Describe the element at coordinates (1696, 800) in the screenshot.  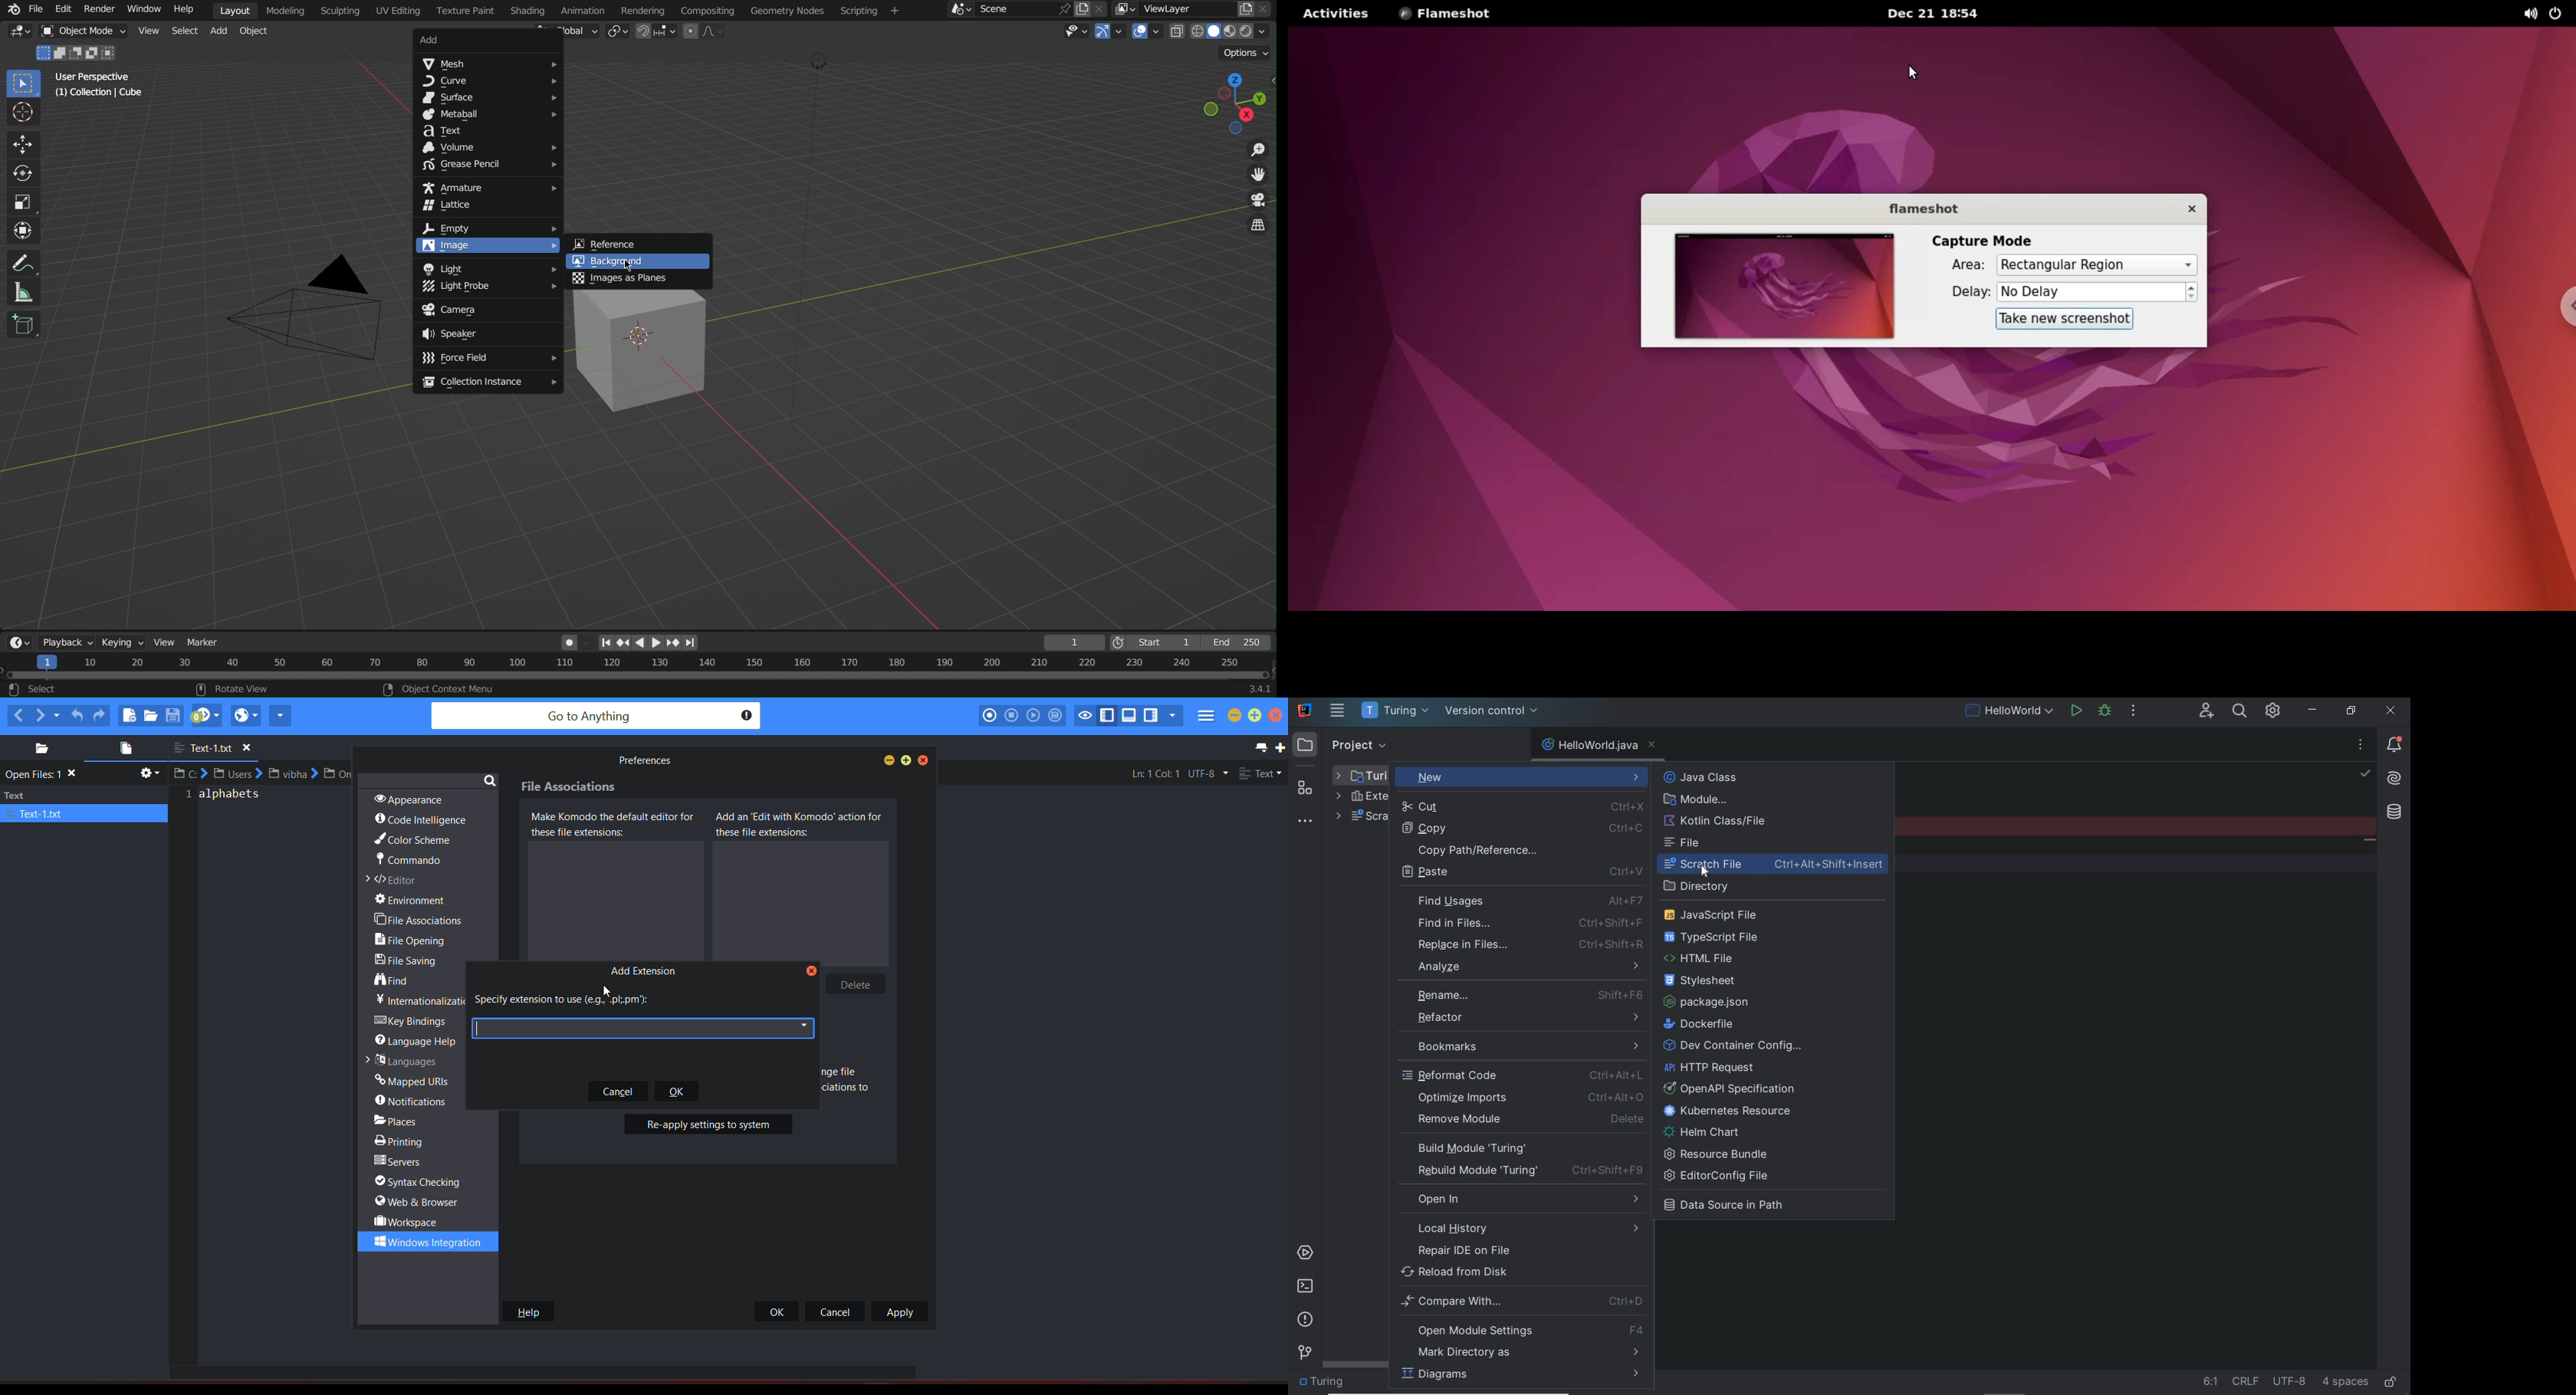
I see `module` at that location.